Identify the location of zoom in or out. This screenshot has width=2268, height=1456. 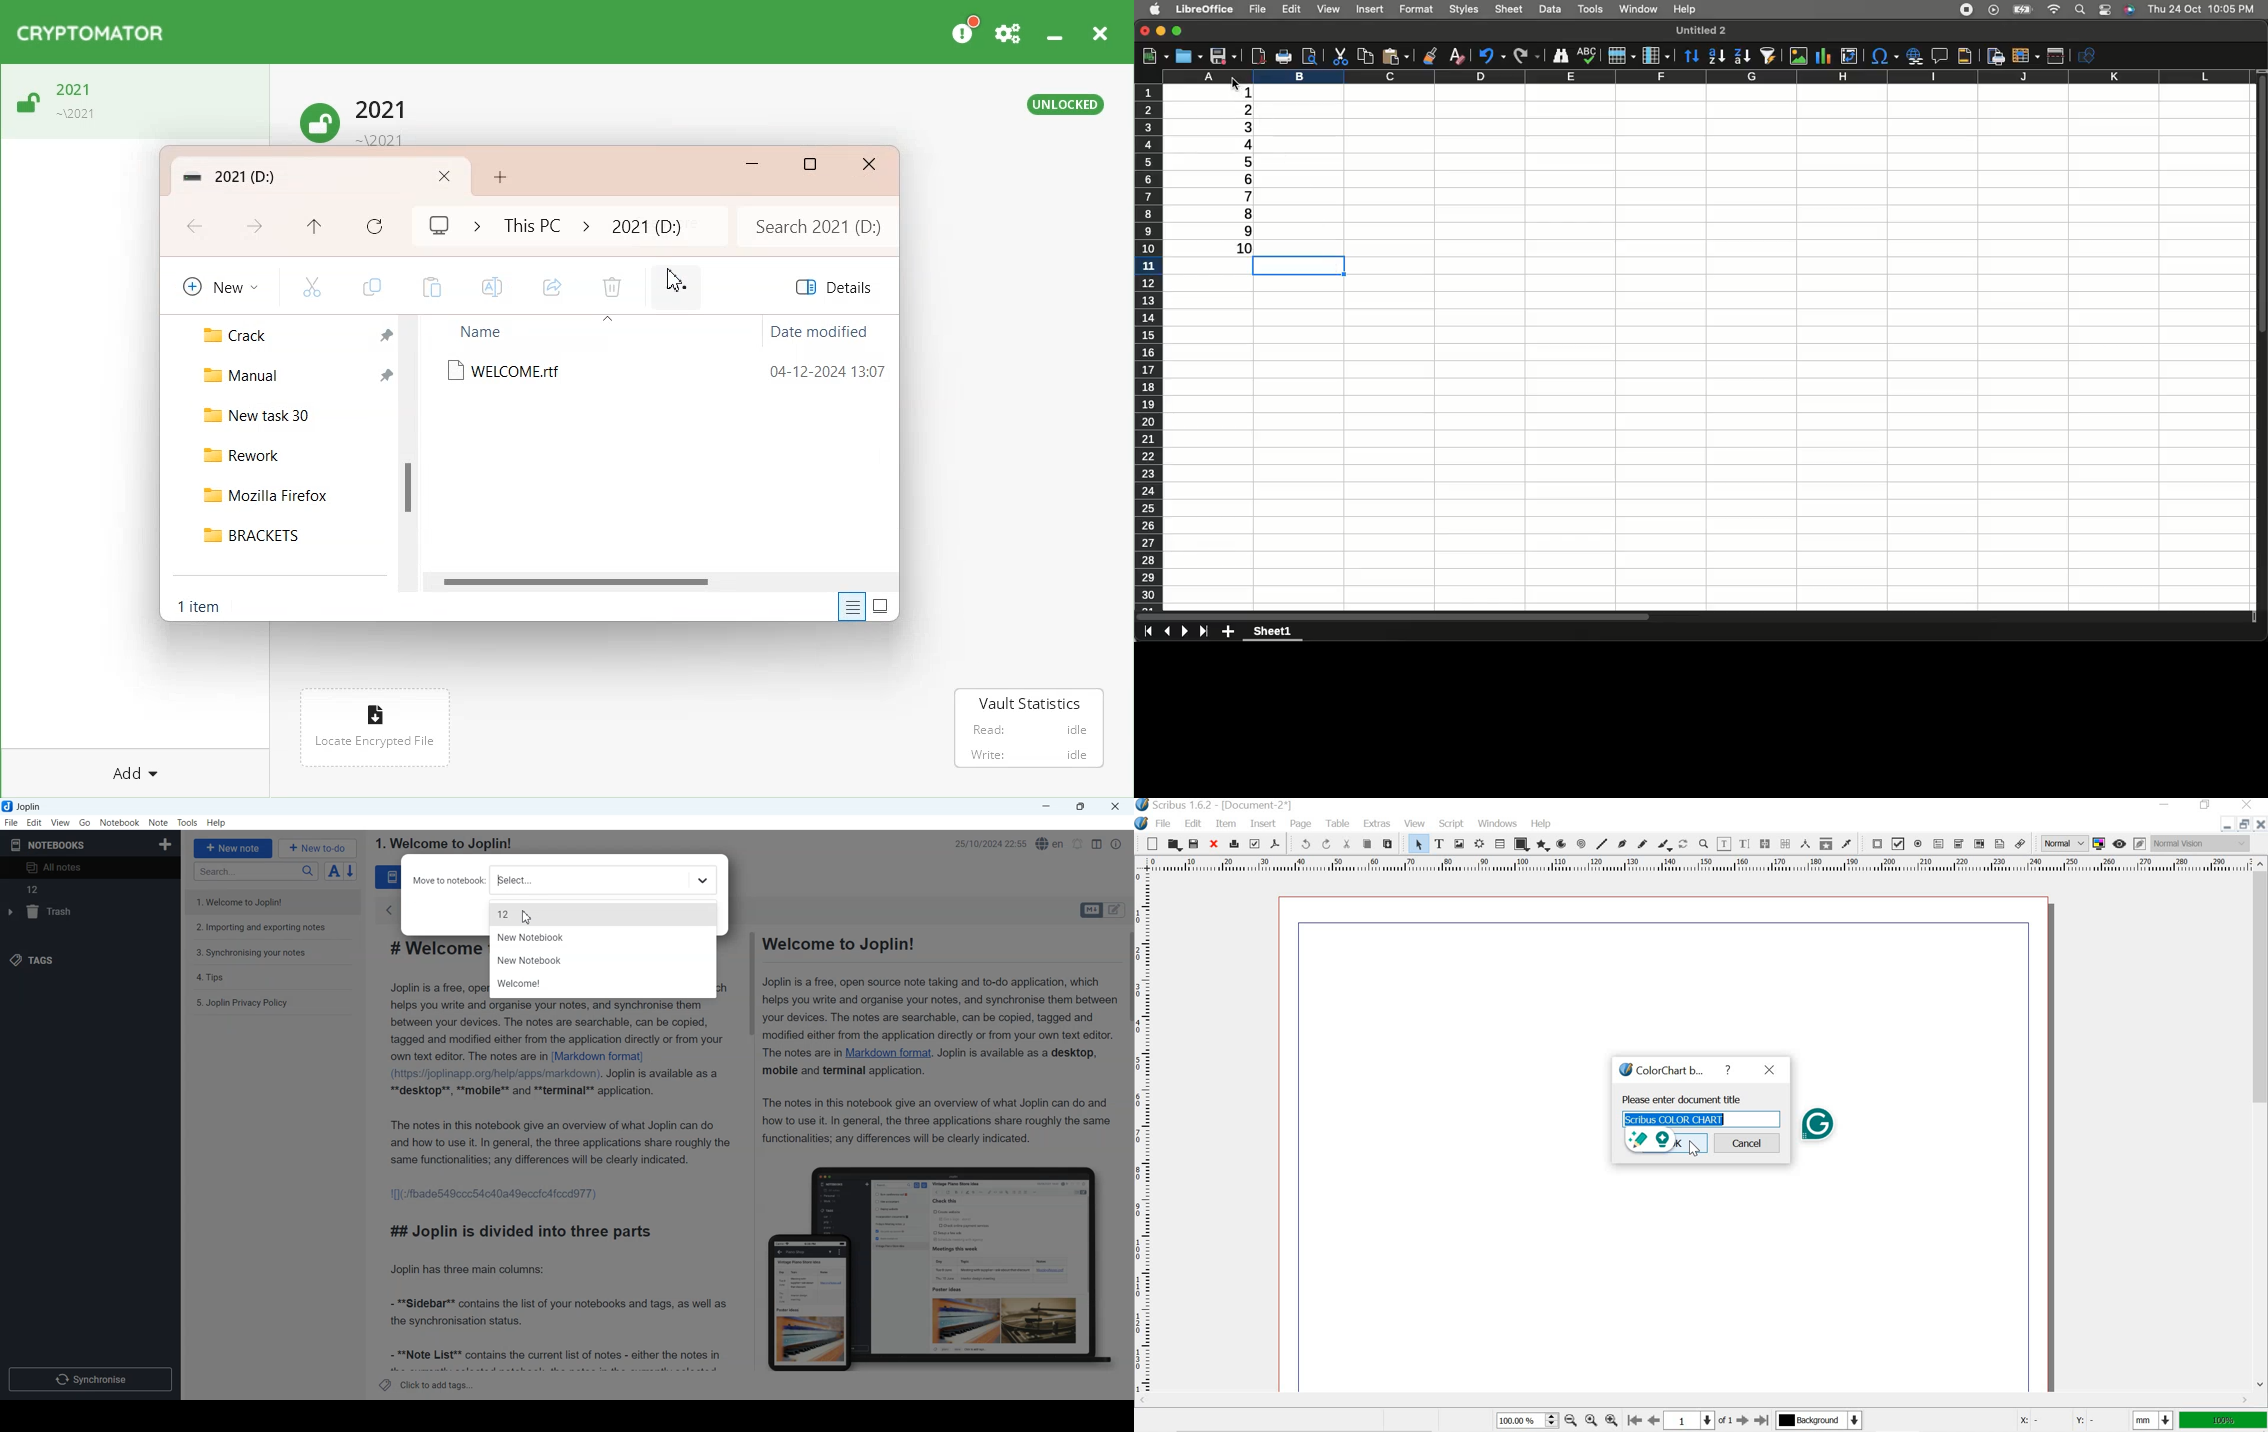
(1704, 844).